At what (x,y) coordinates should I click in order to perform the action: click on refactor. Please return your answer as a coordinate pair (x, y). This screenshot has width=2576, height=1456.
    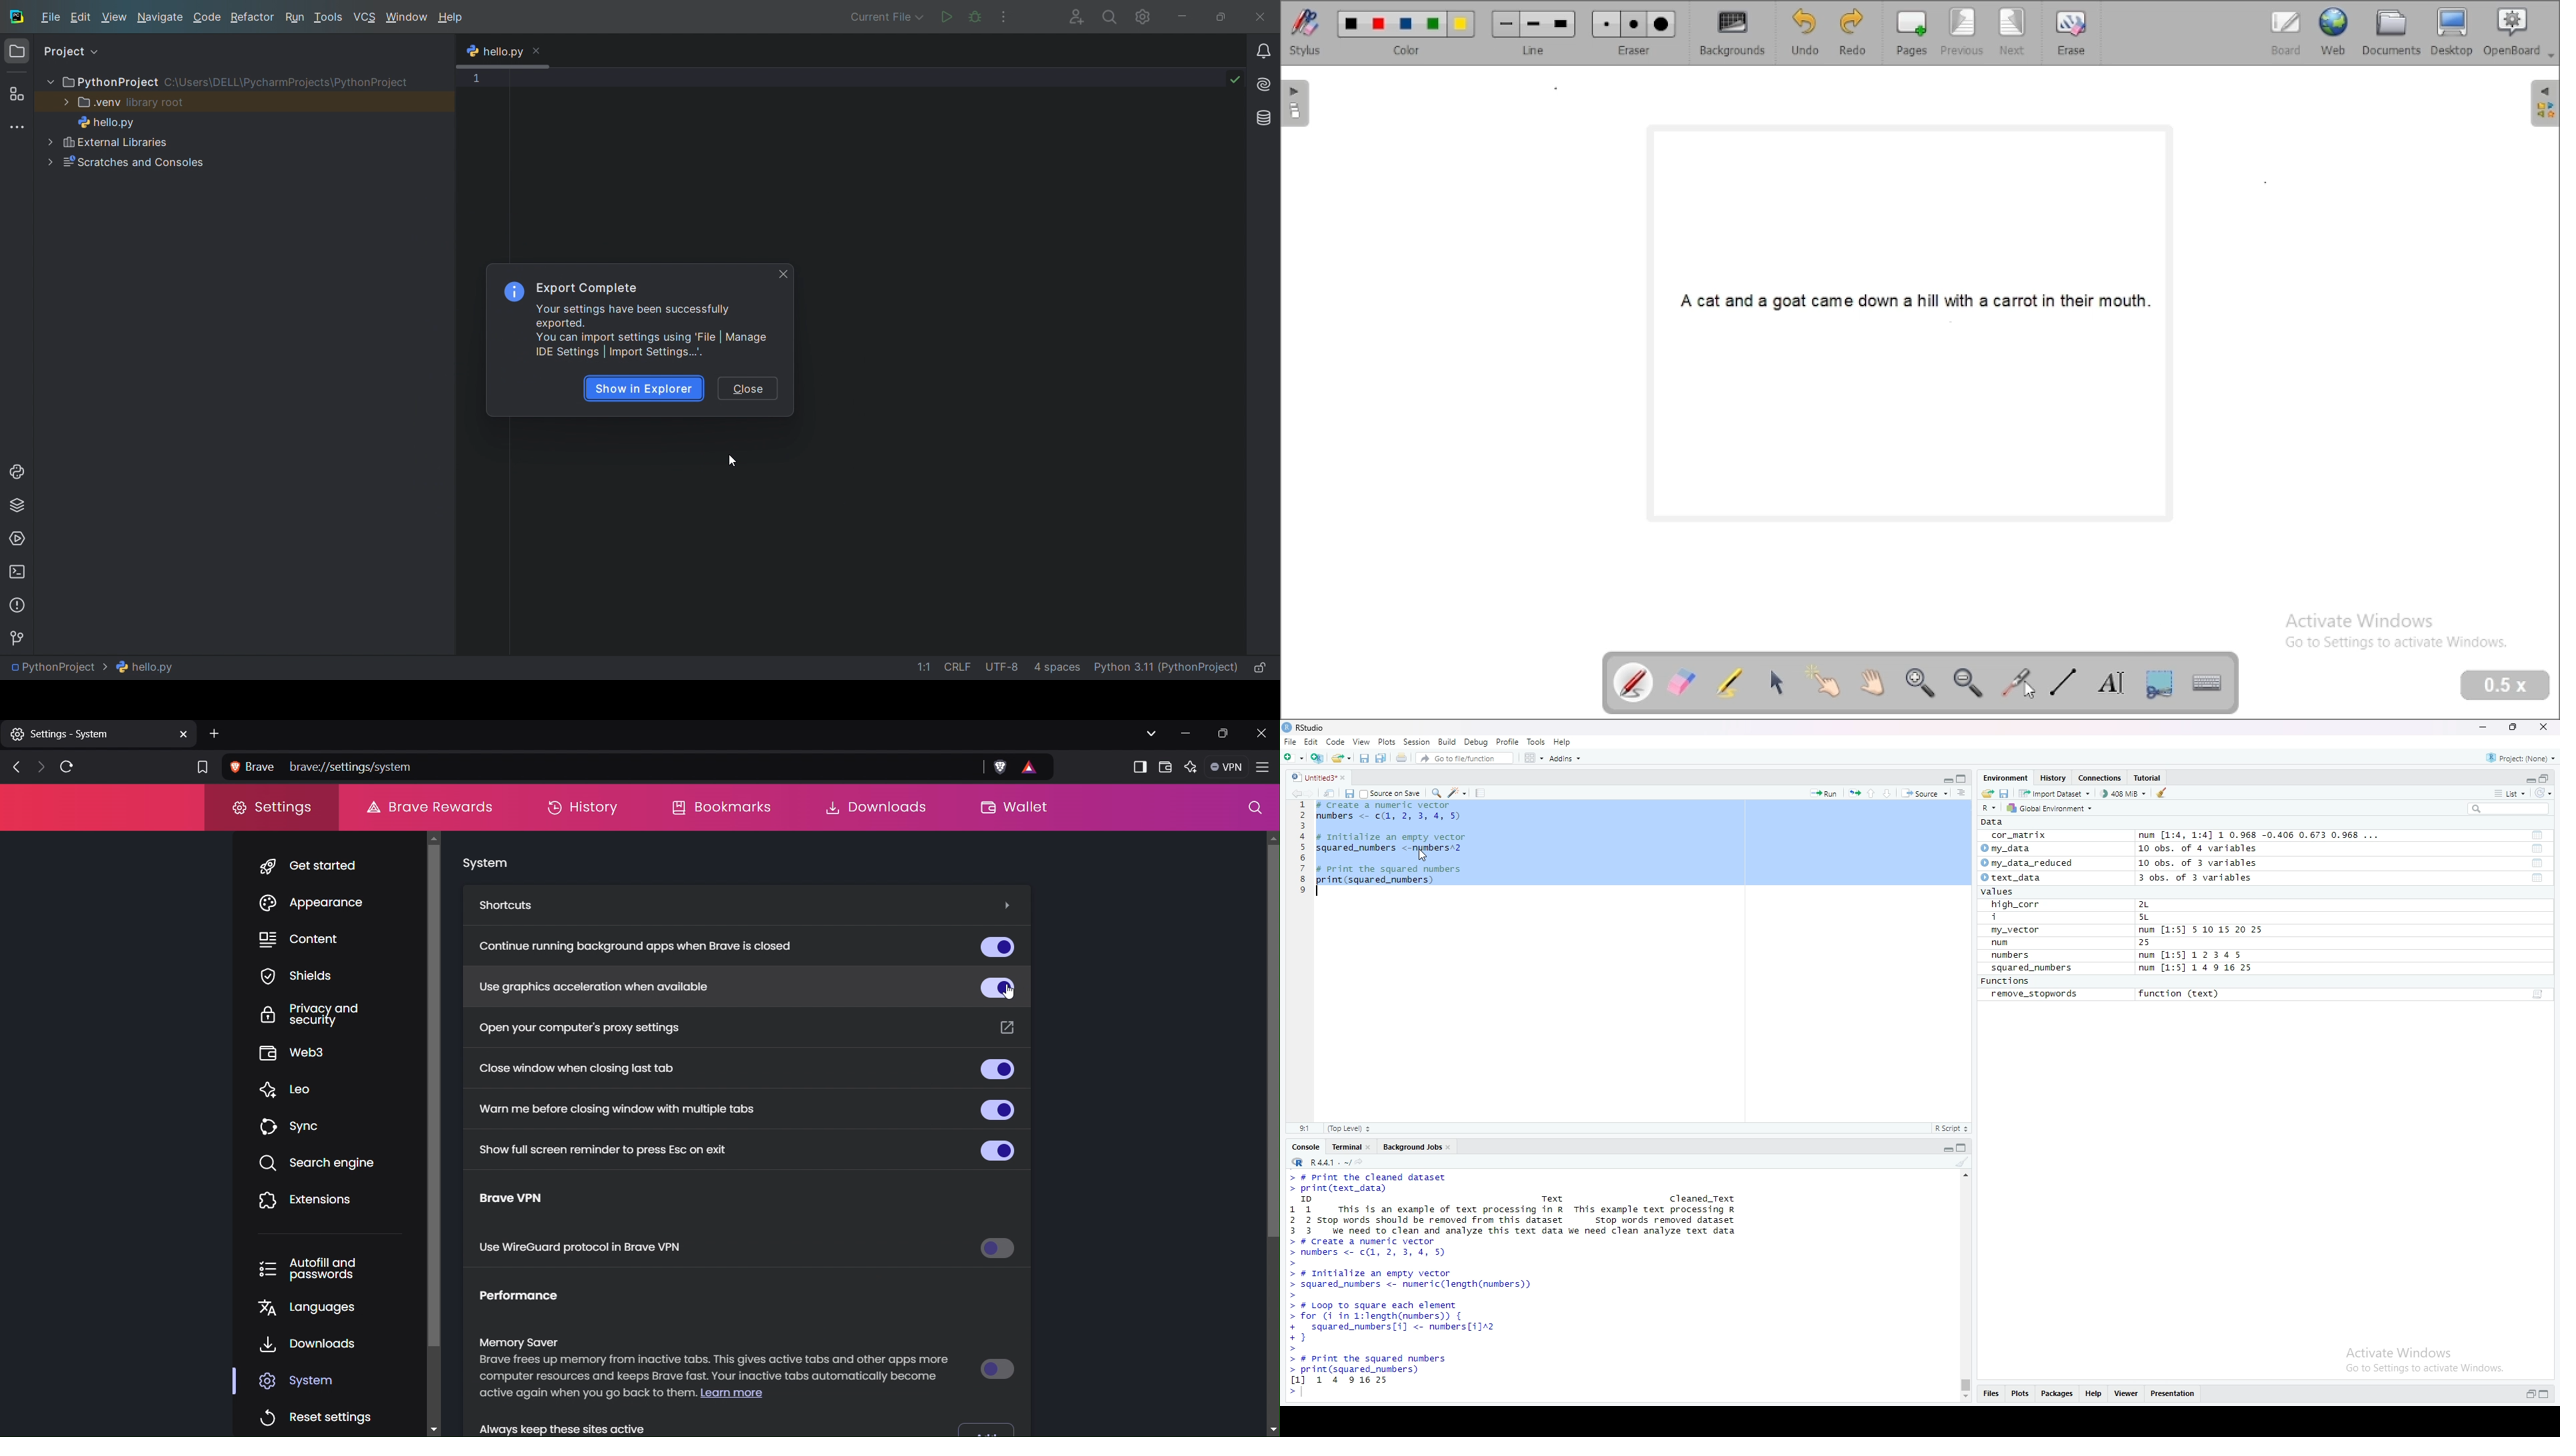
    Looking at the image, I should click on (252, 17).